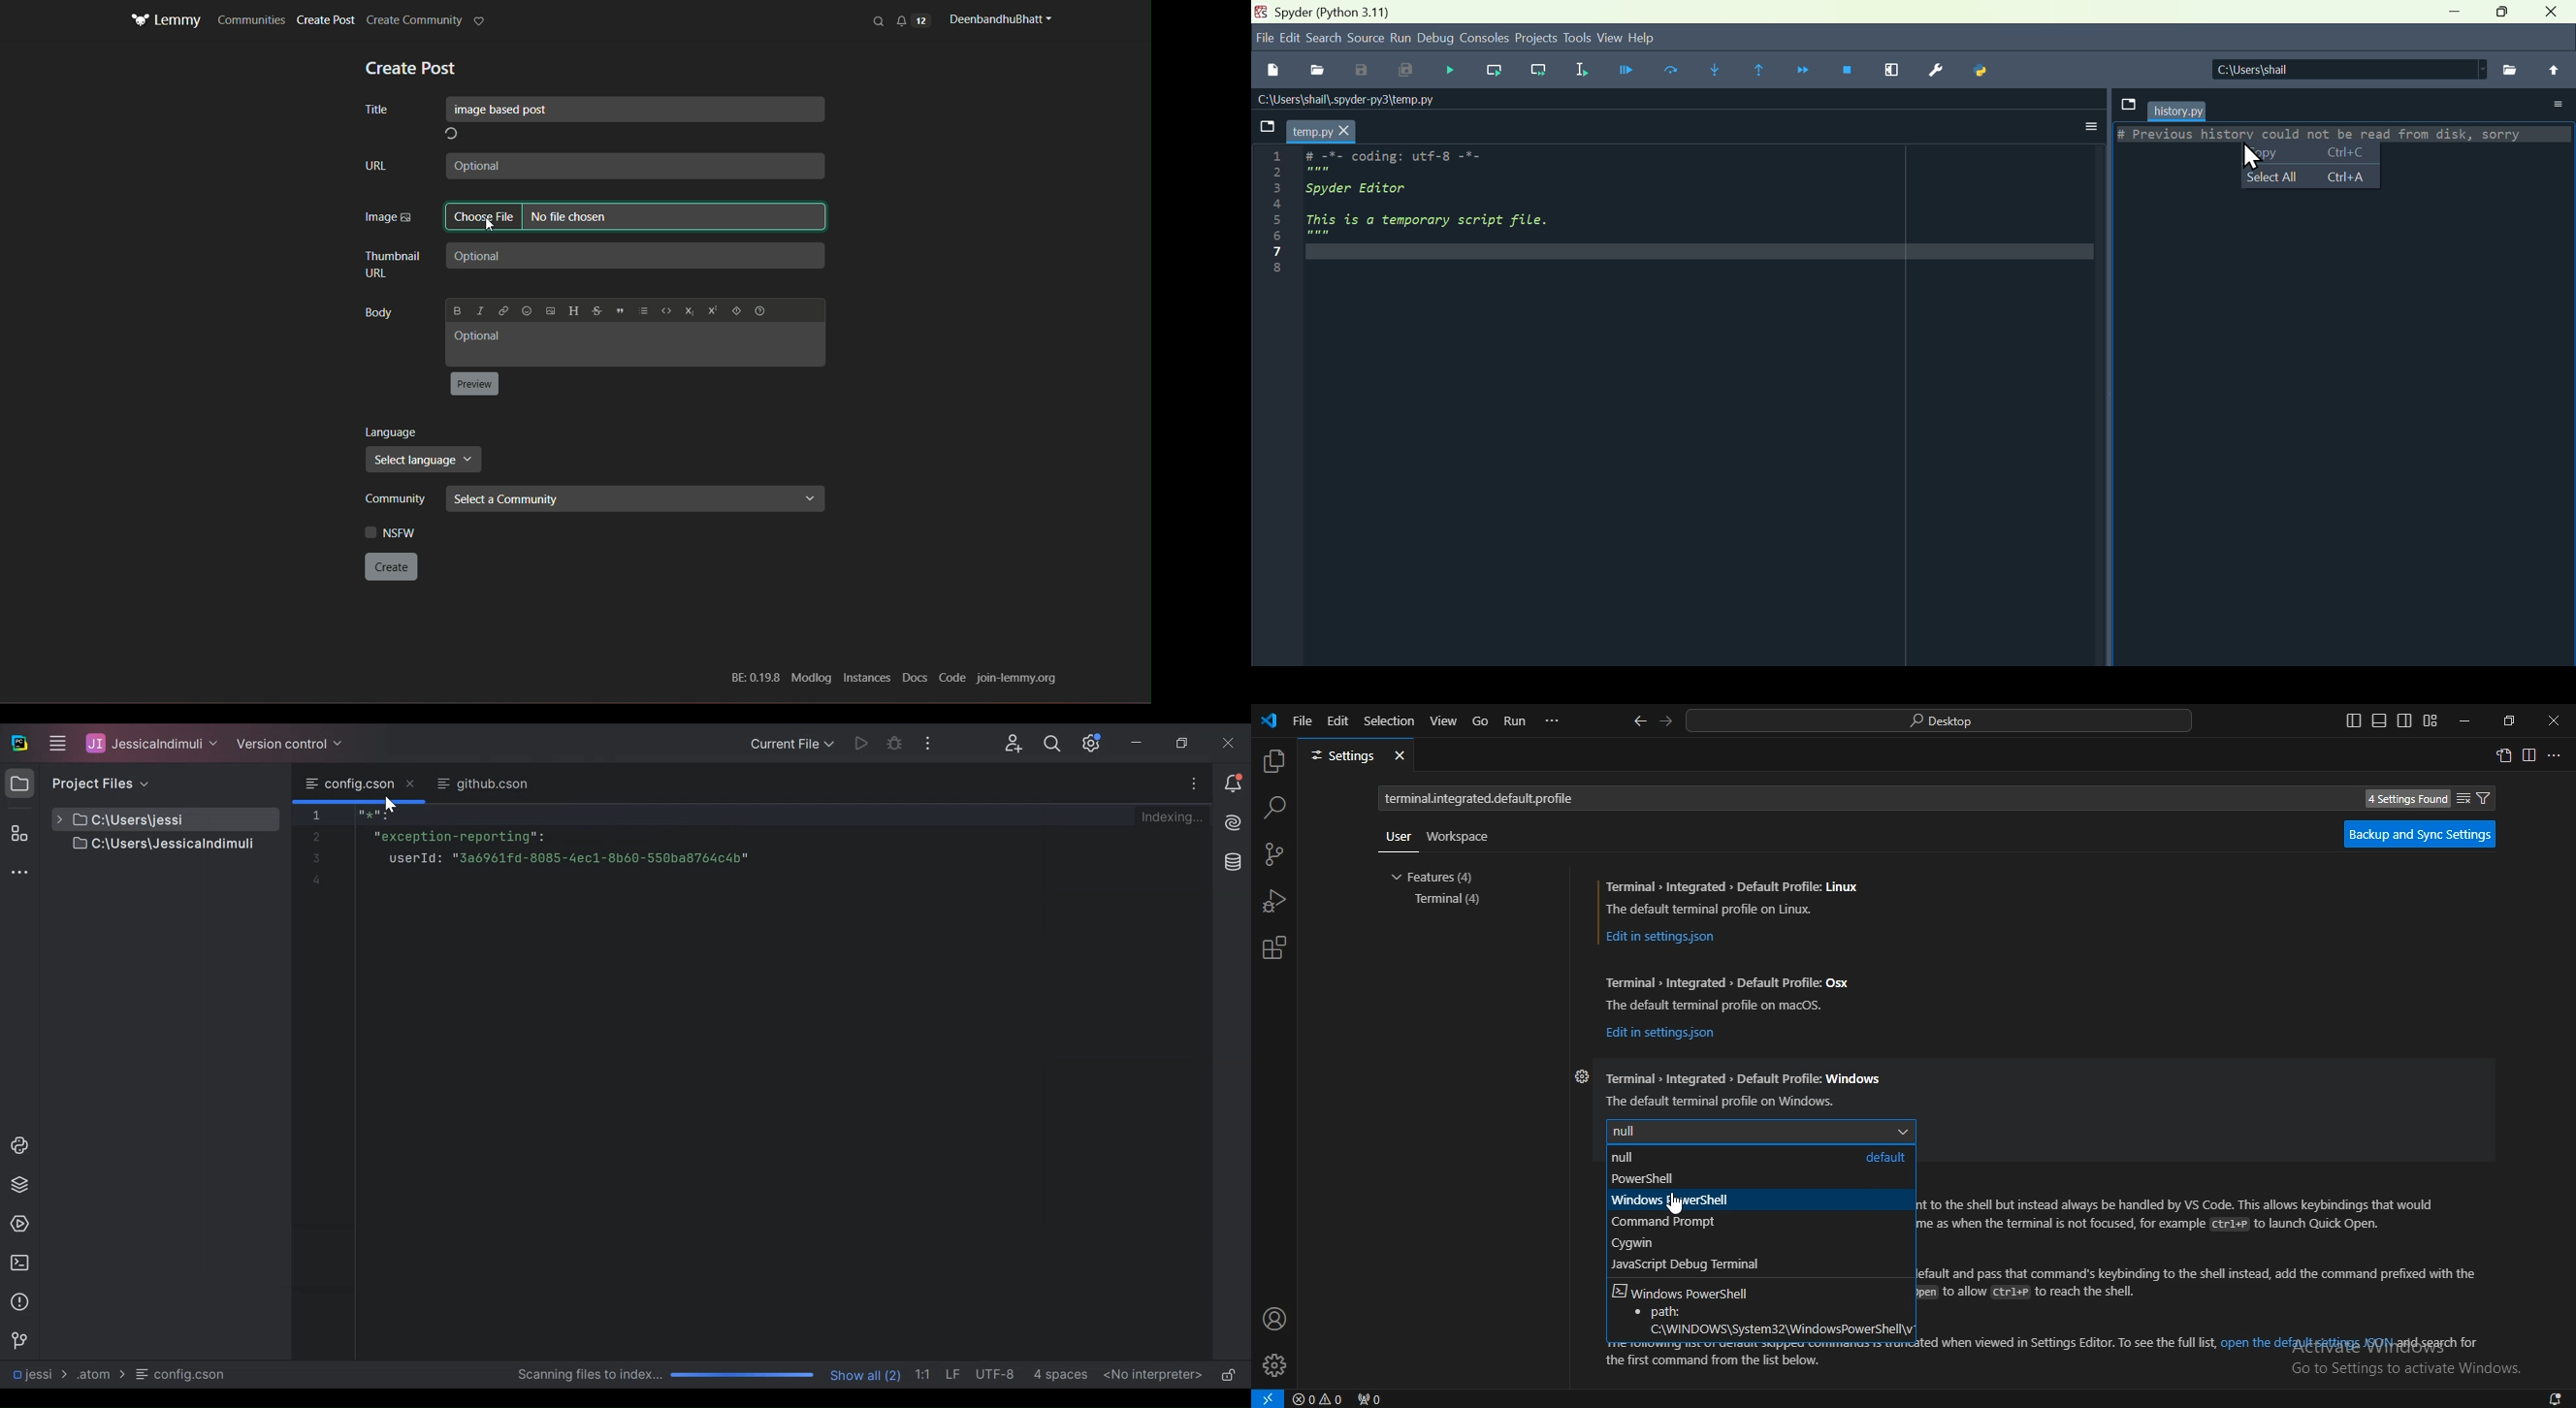 This screenshot has width=2576, height=1428. Describe the element at coordinates (2514, 1043) in the screenshot. I see `scrollbar` at that location.